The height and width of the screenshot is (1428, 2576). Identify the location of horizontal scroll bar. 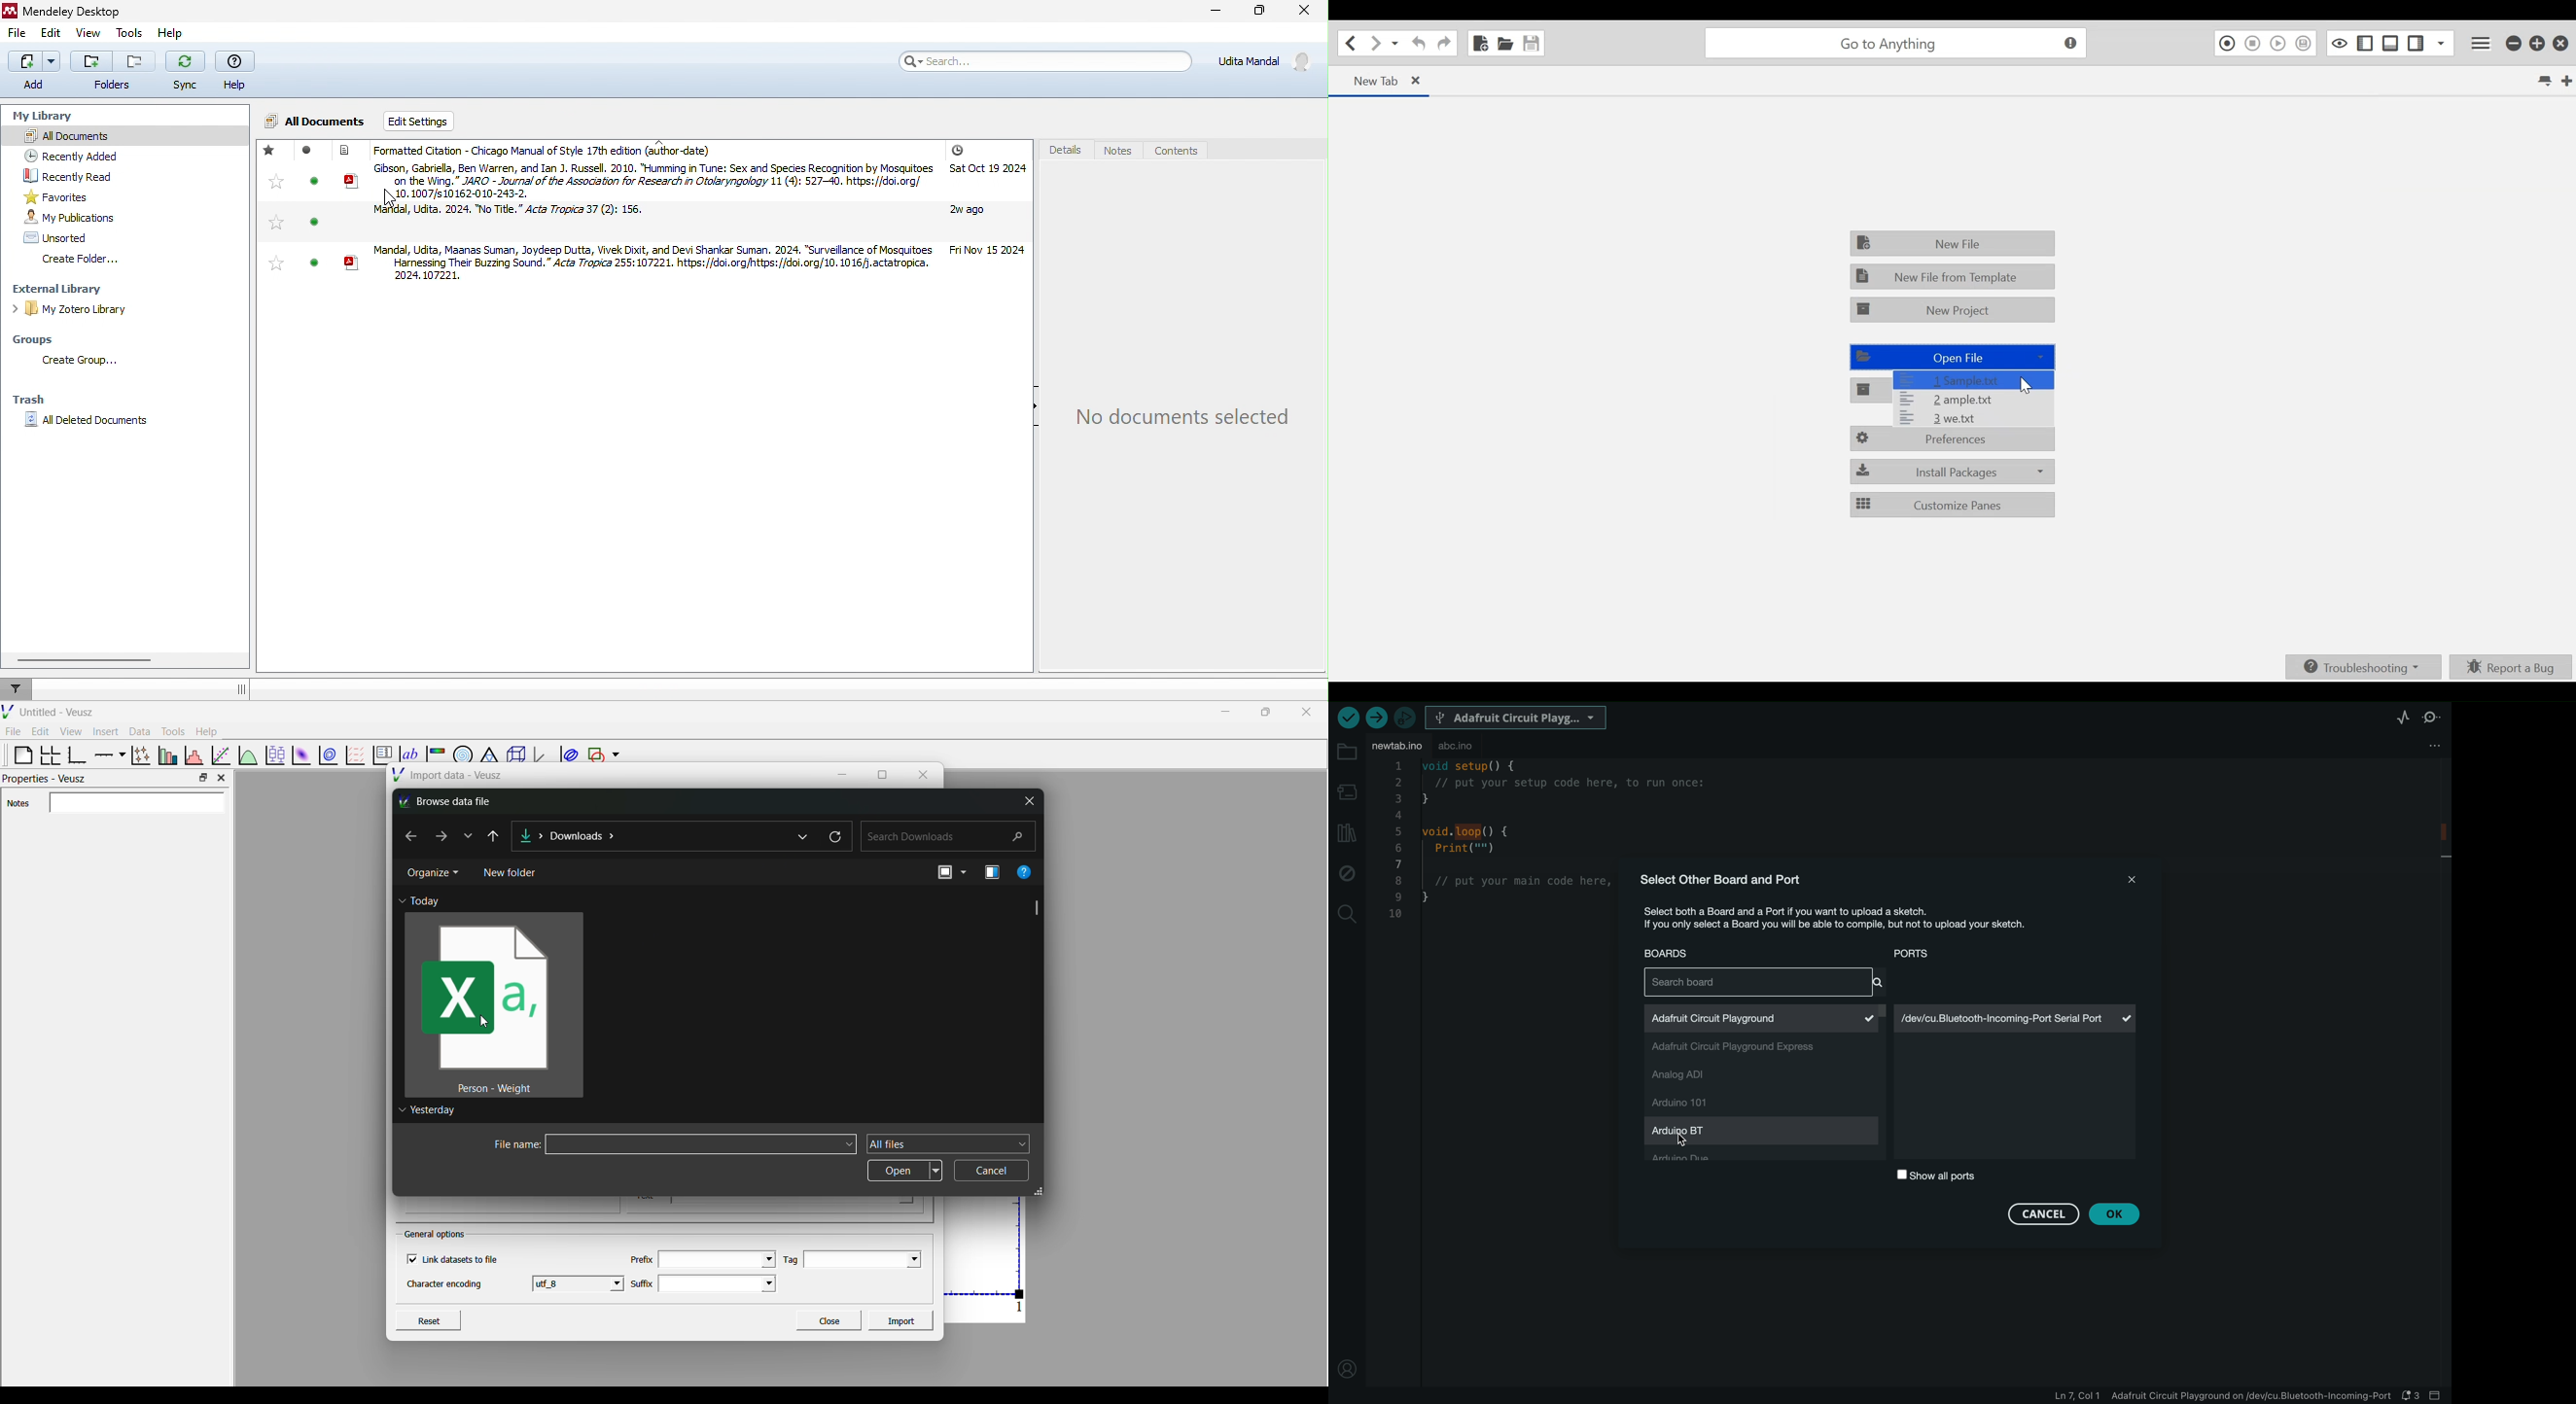
(86, 658).